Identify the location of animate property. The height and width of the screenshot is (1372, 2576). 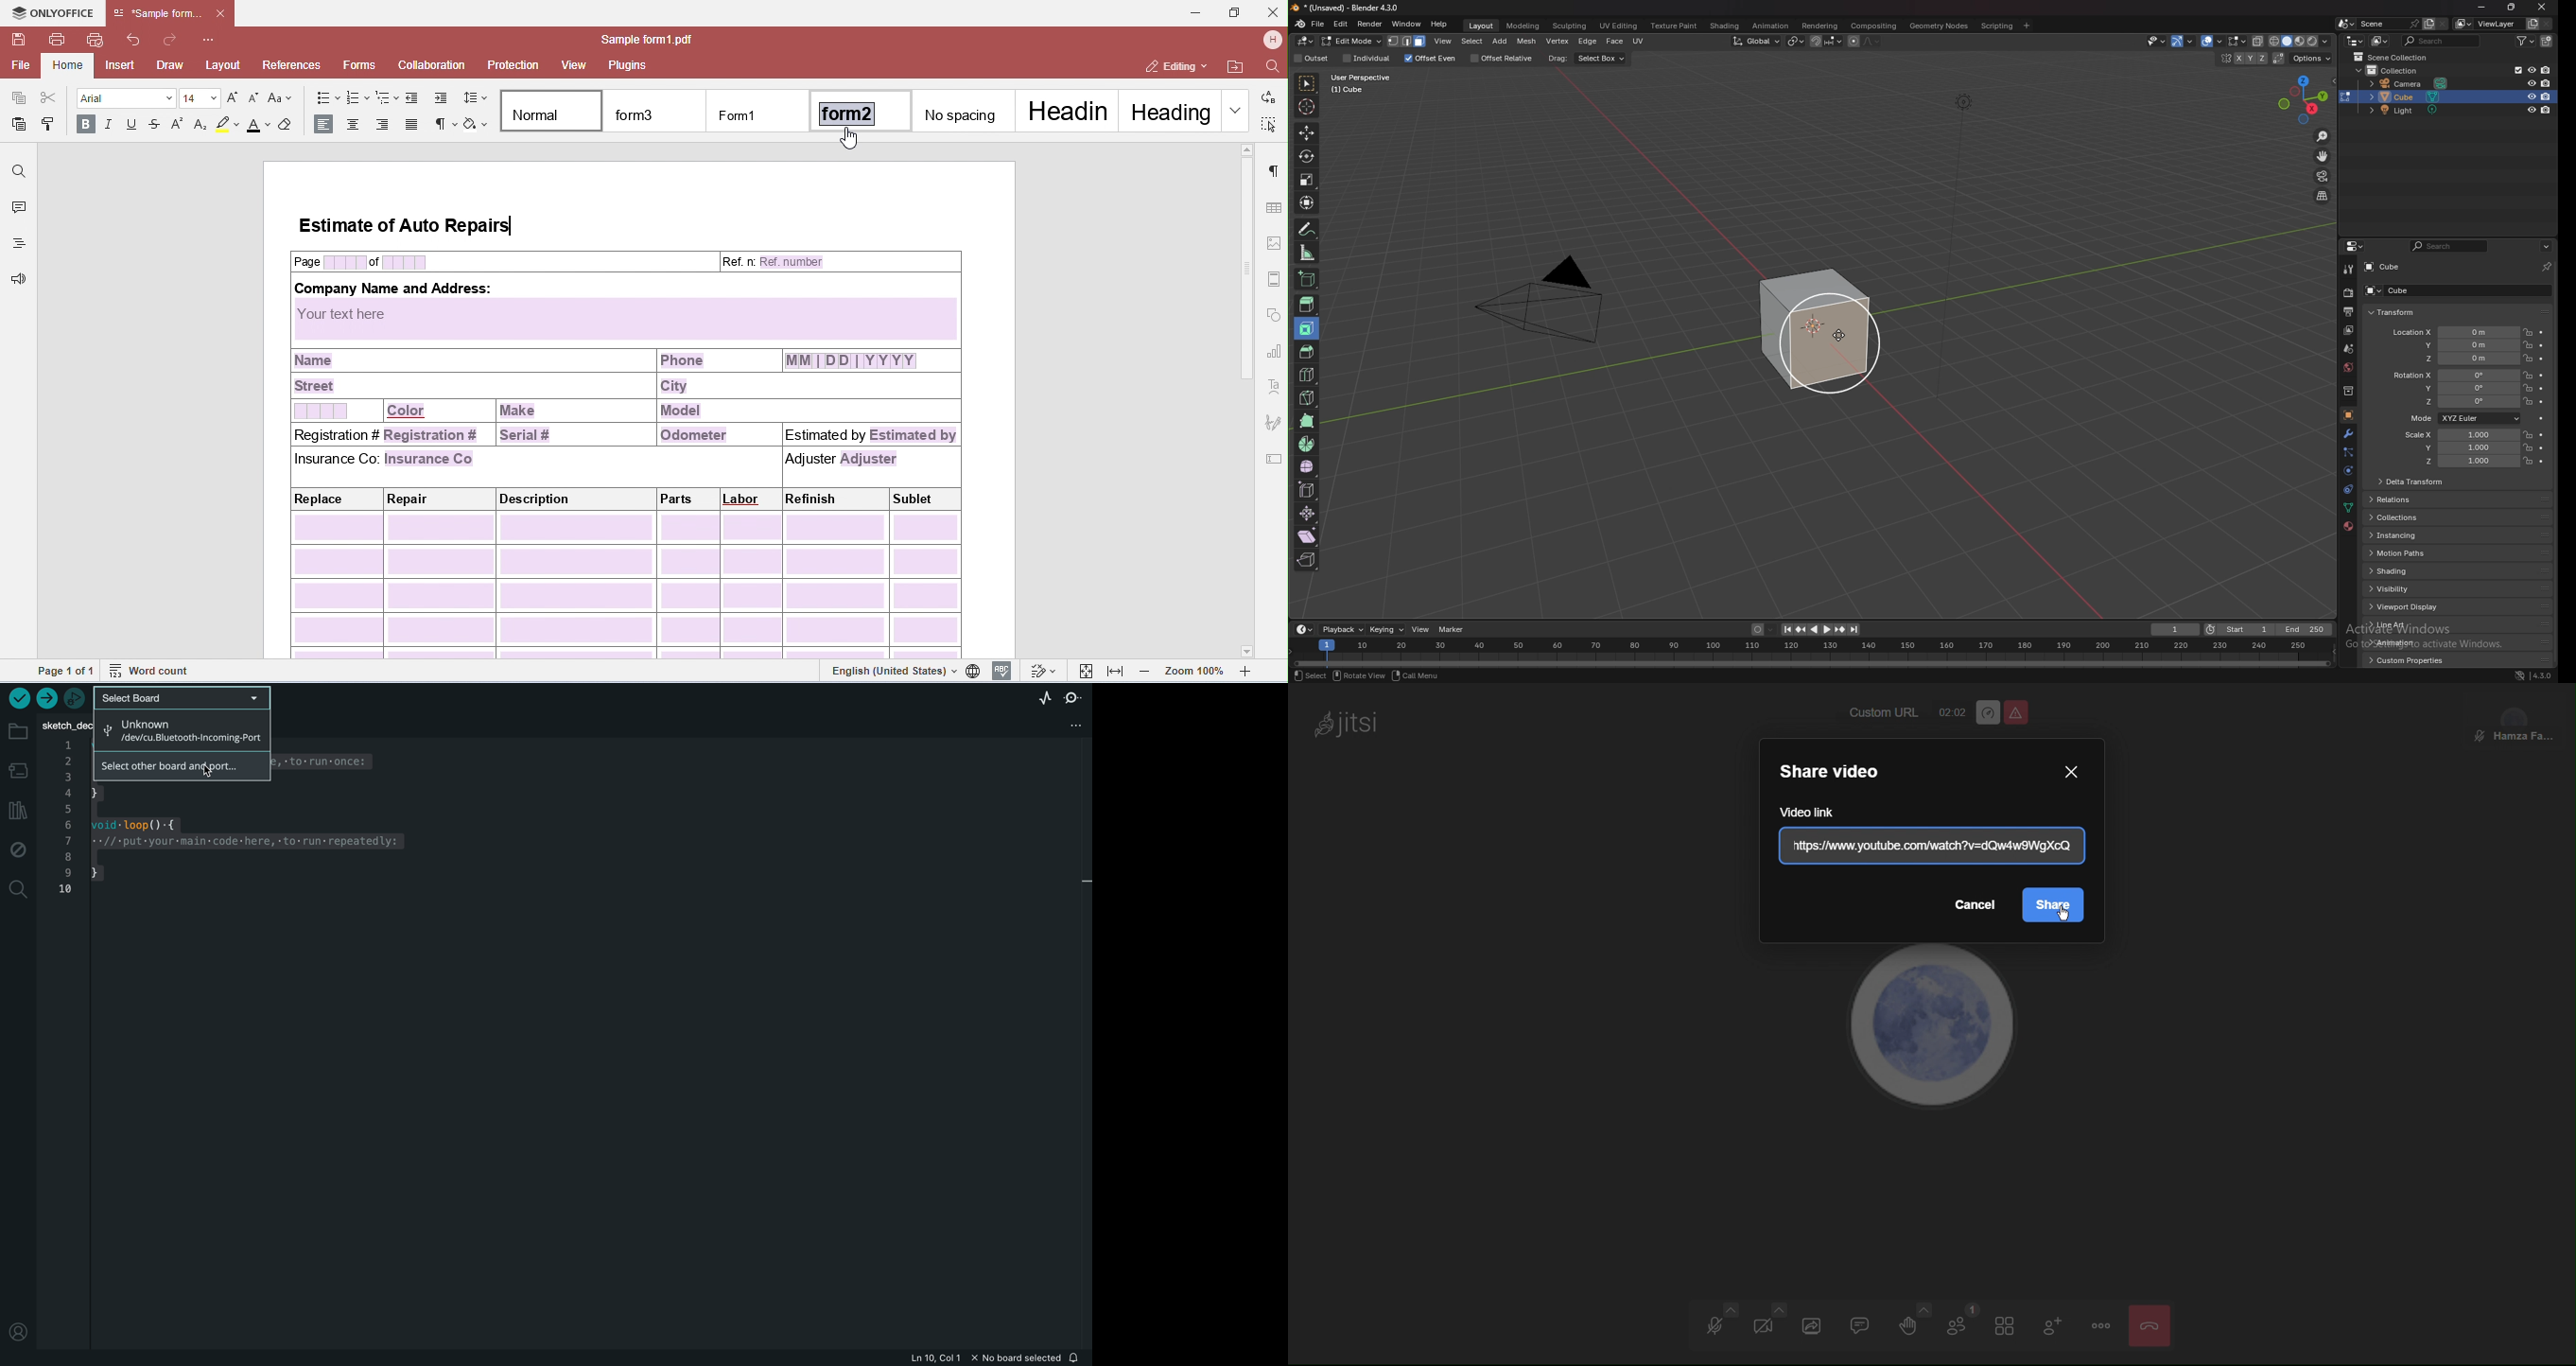
(2542, 402).